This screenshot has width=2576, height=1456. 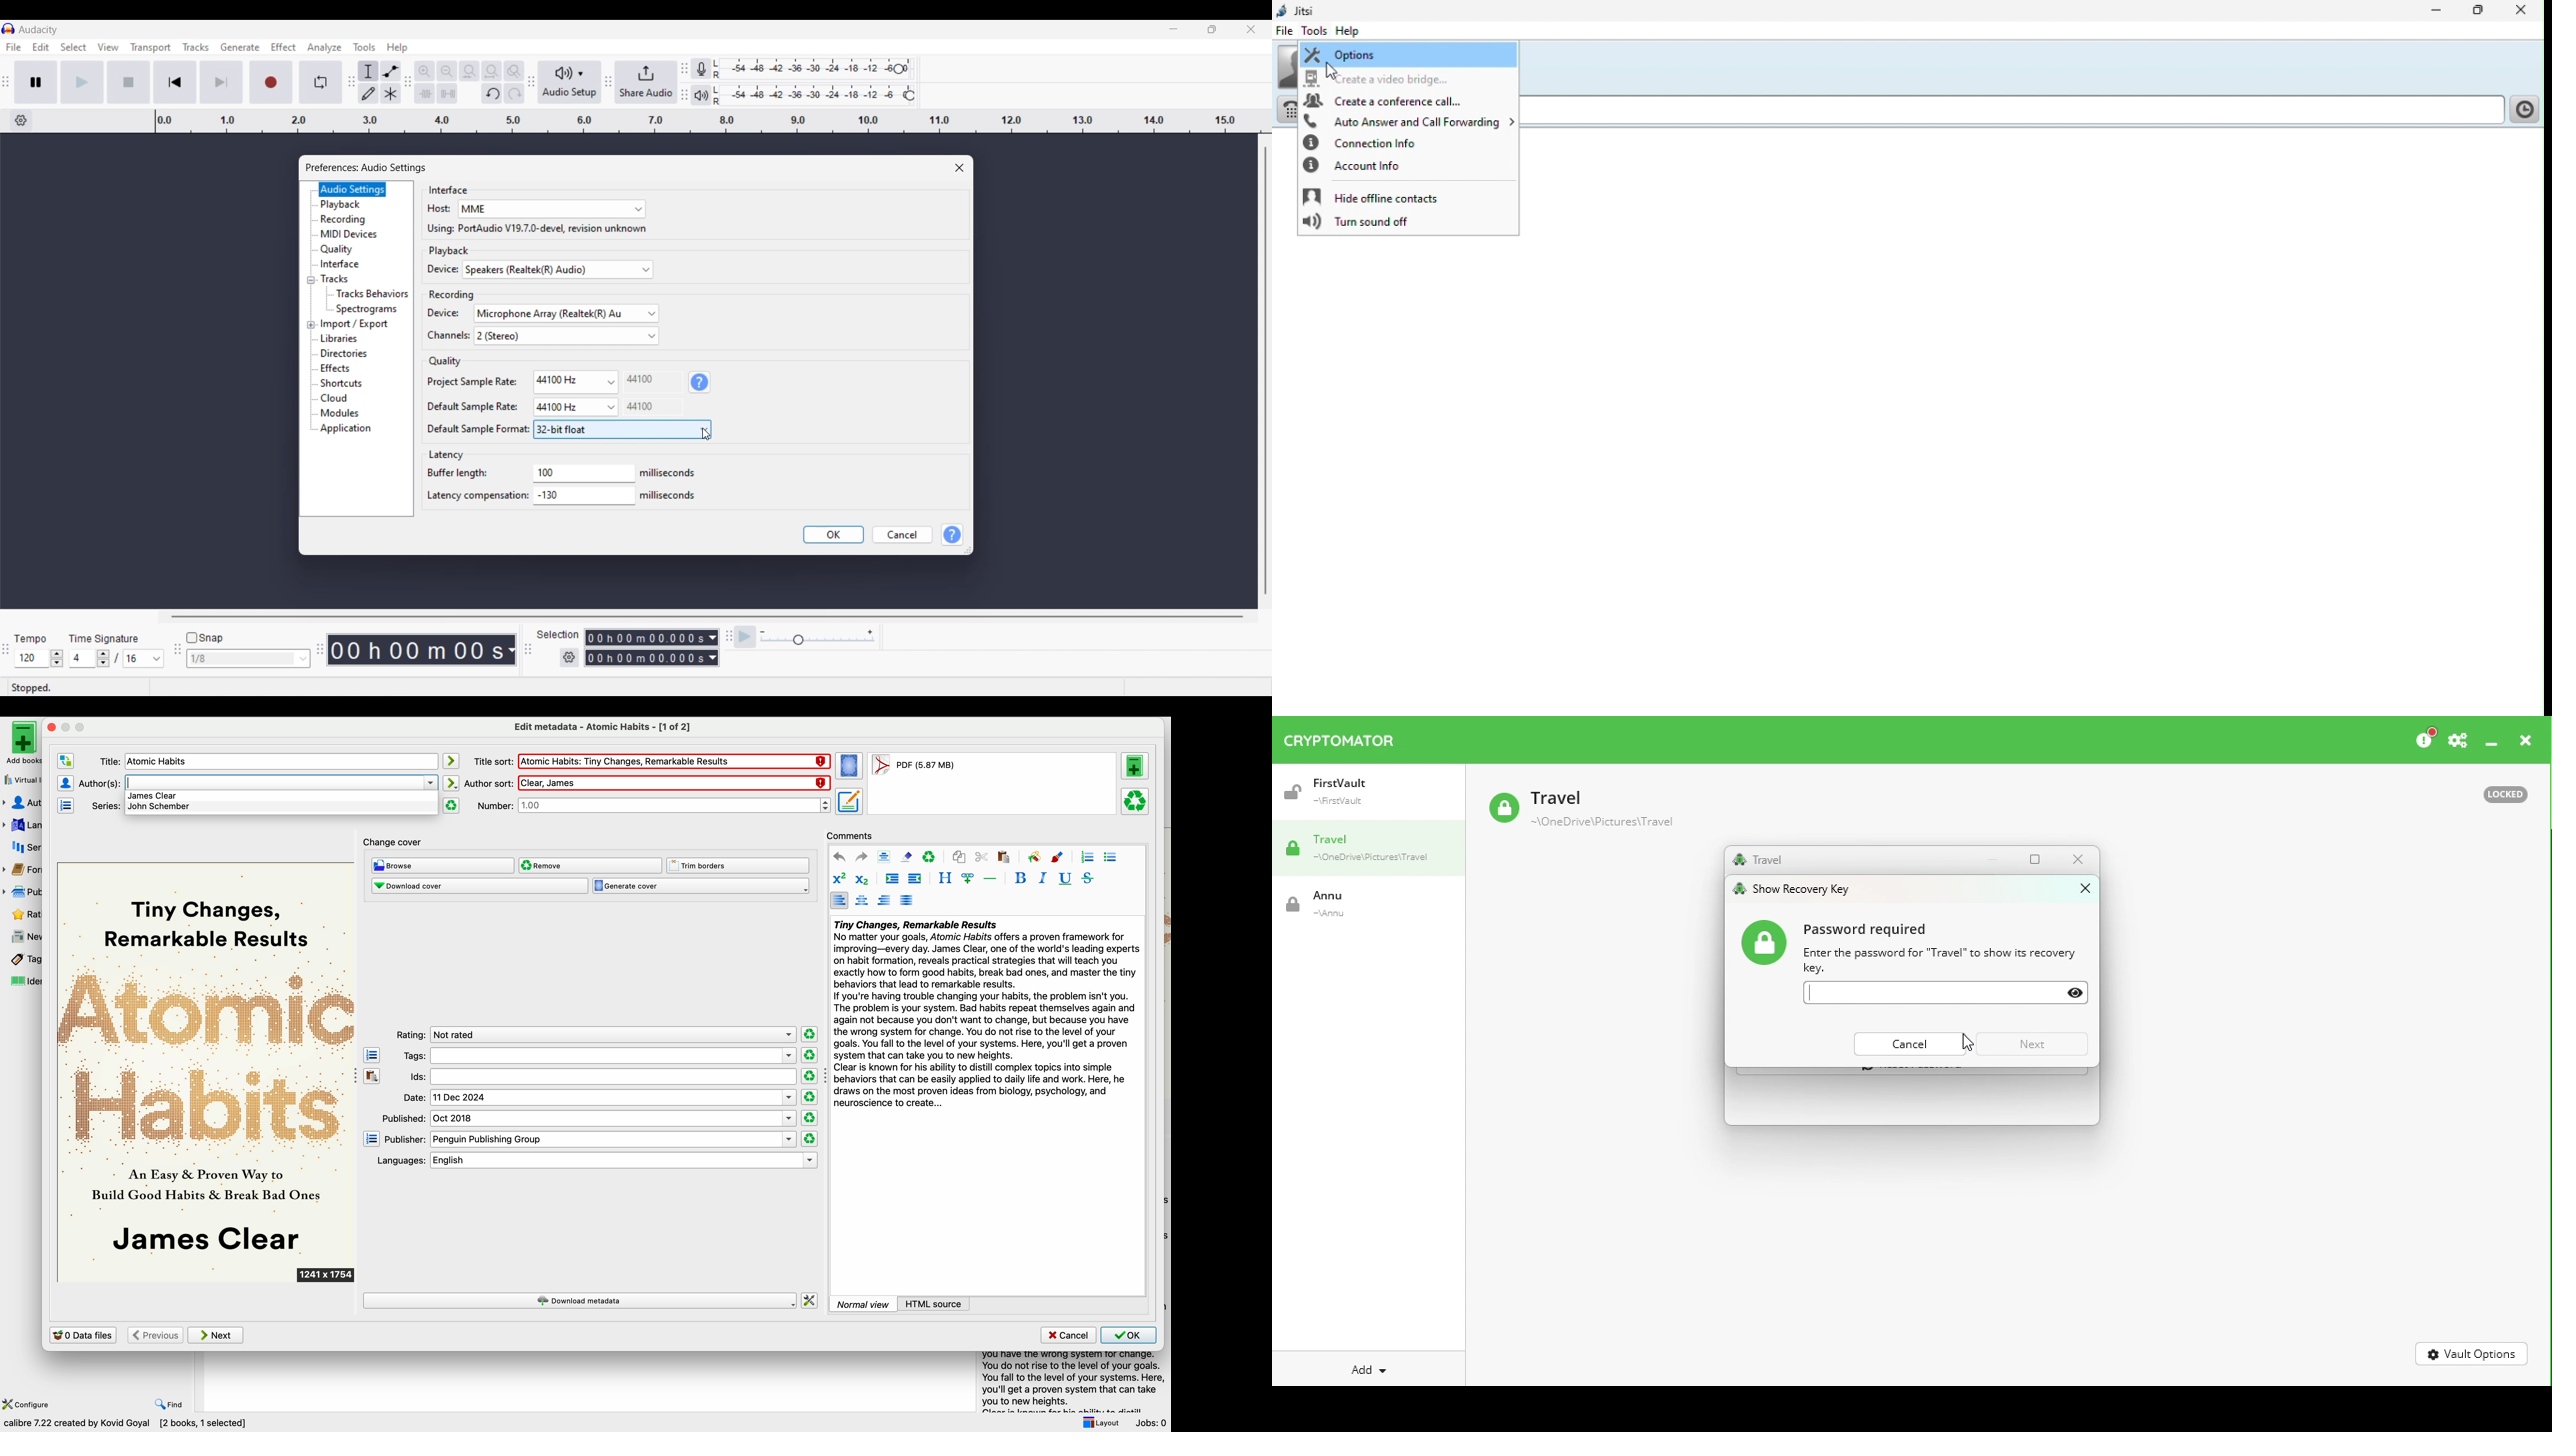 What do you see at coordinates (514, 93) in the screenshot?
I see `Redo` at bounding box center [514, 93].